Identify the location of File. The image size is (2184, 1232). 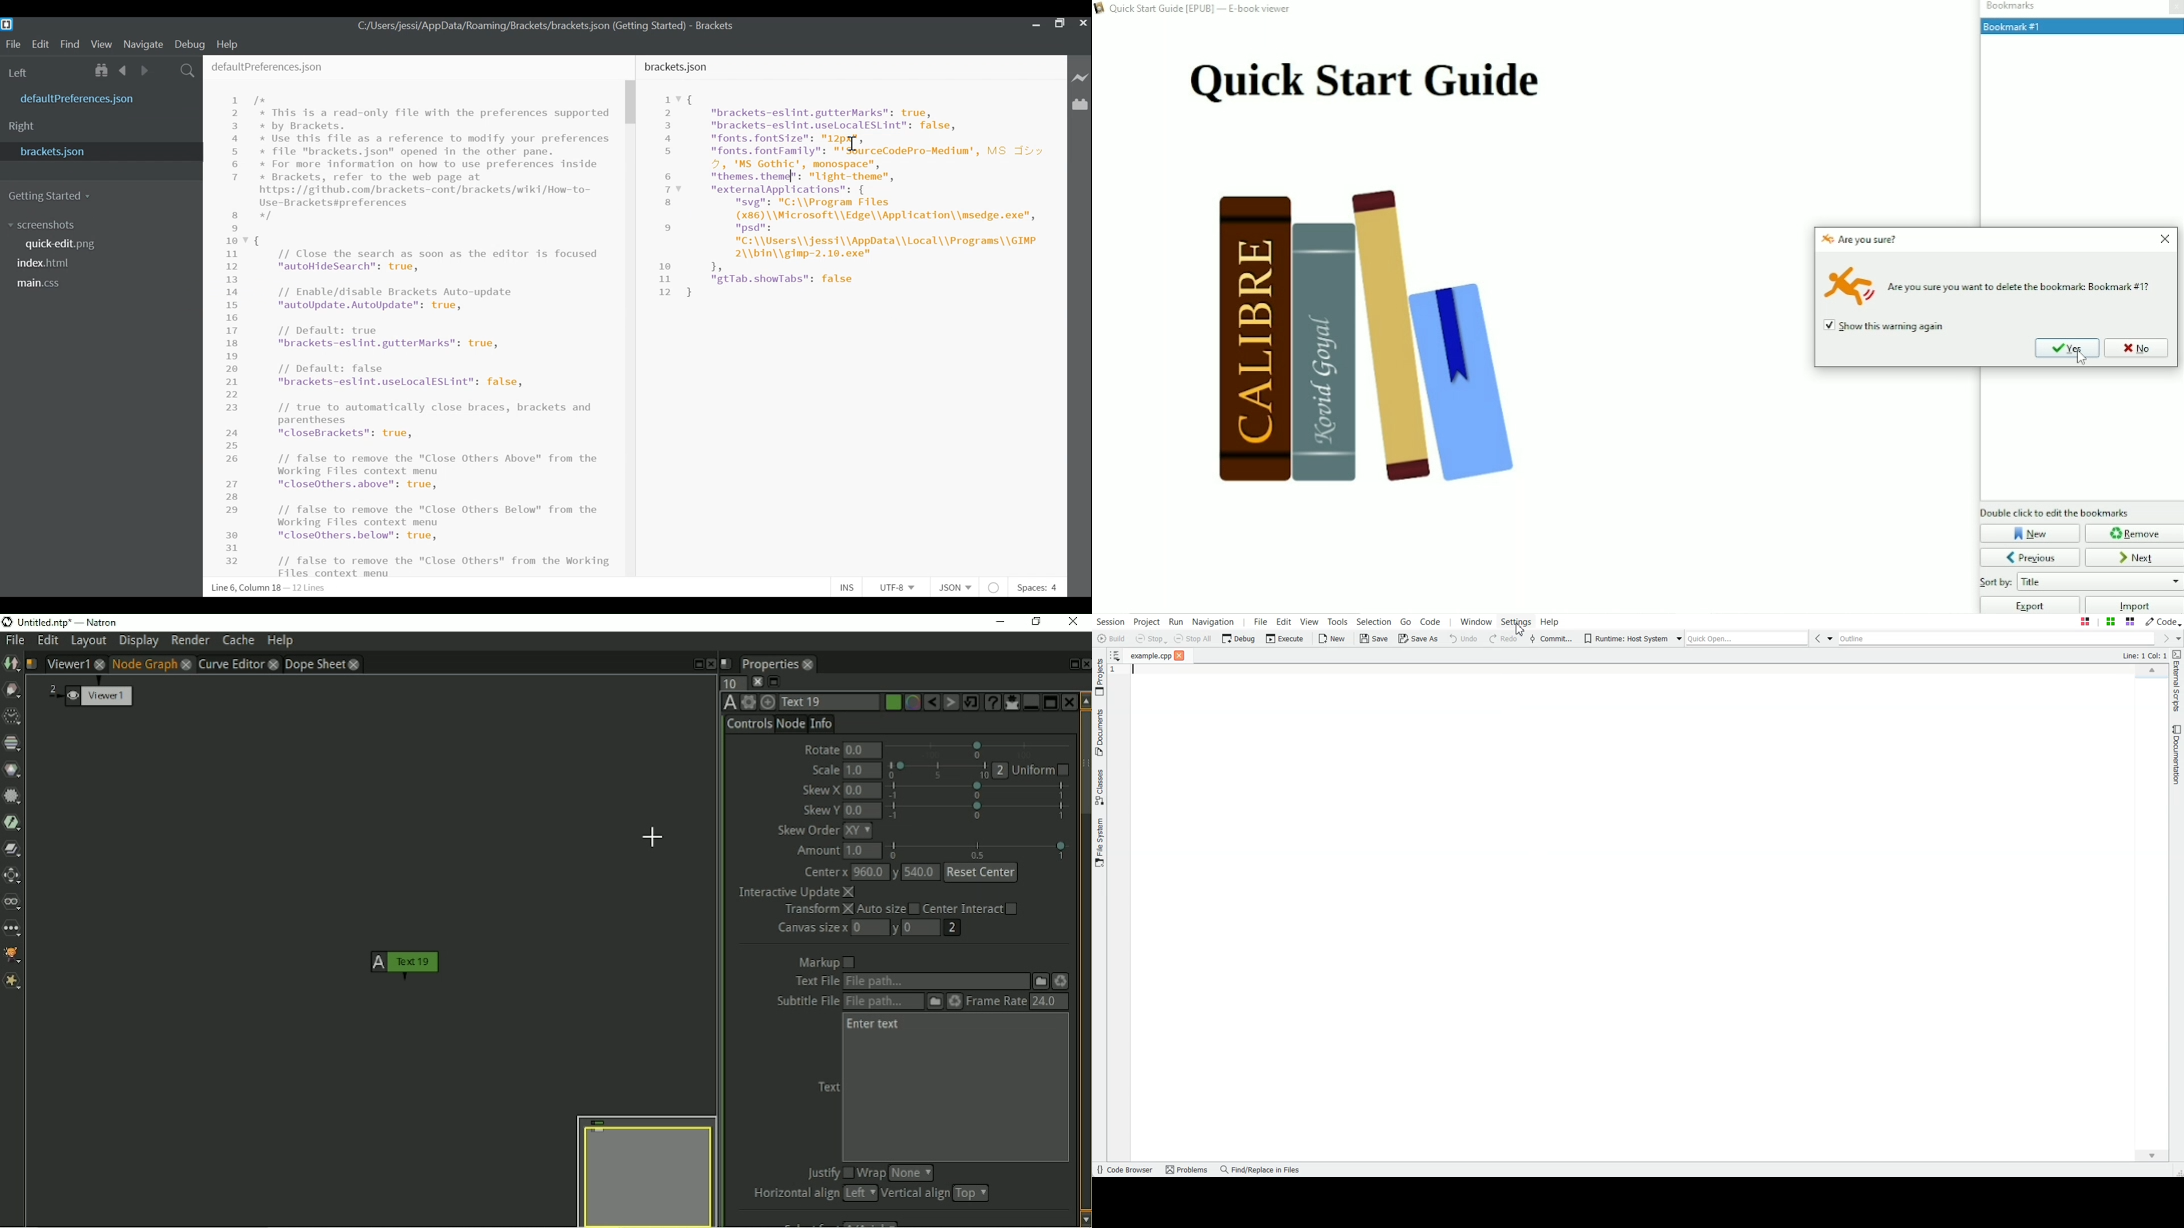
(13, 44).